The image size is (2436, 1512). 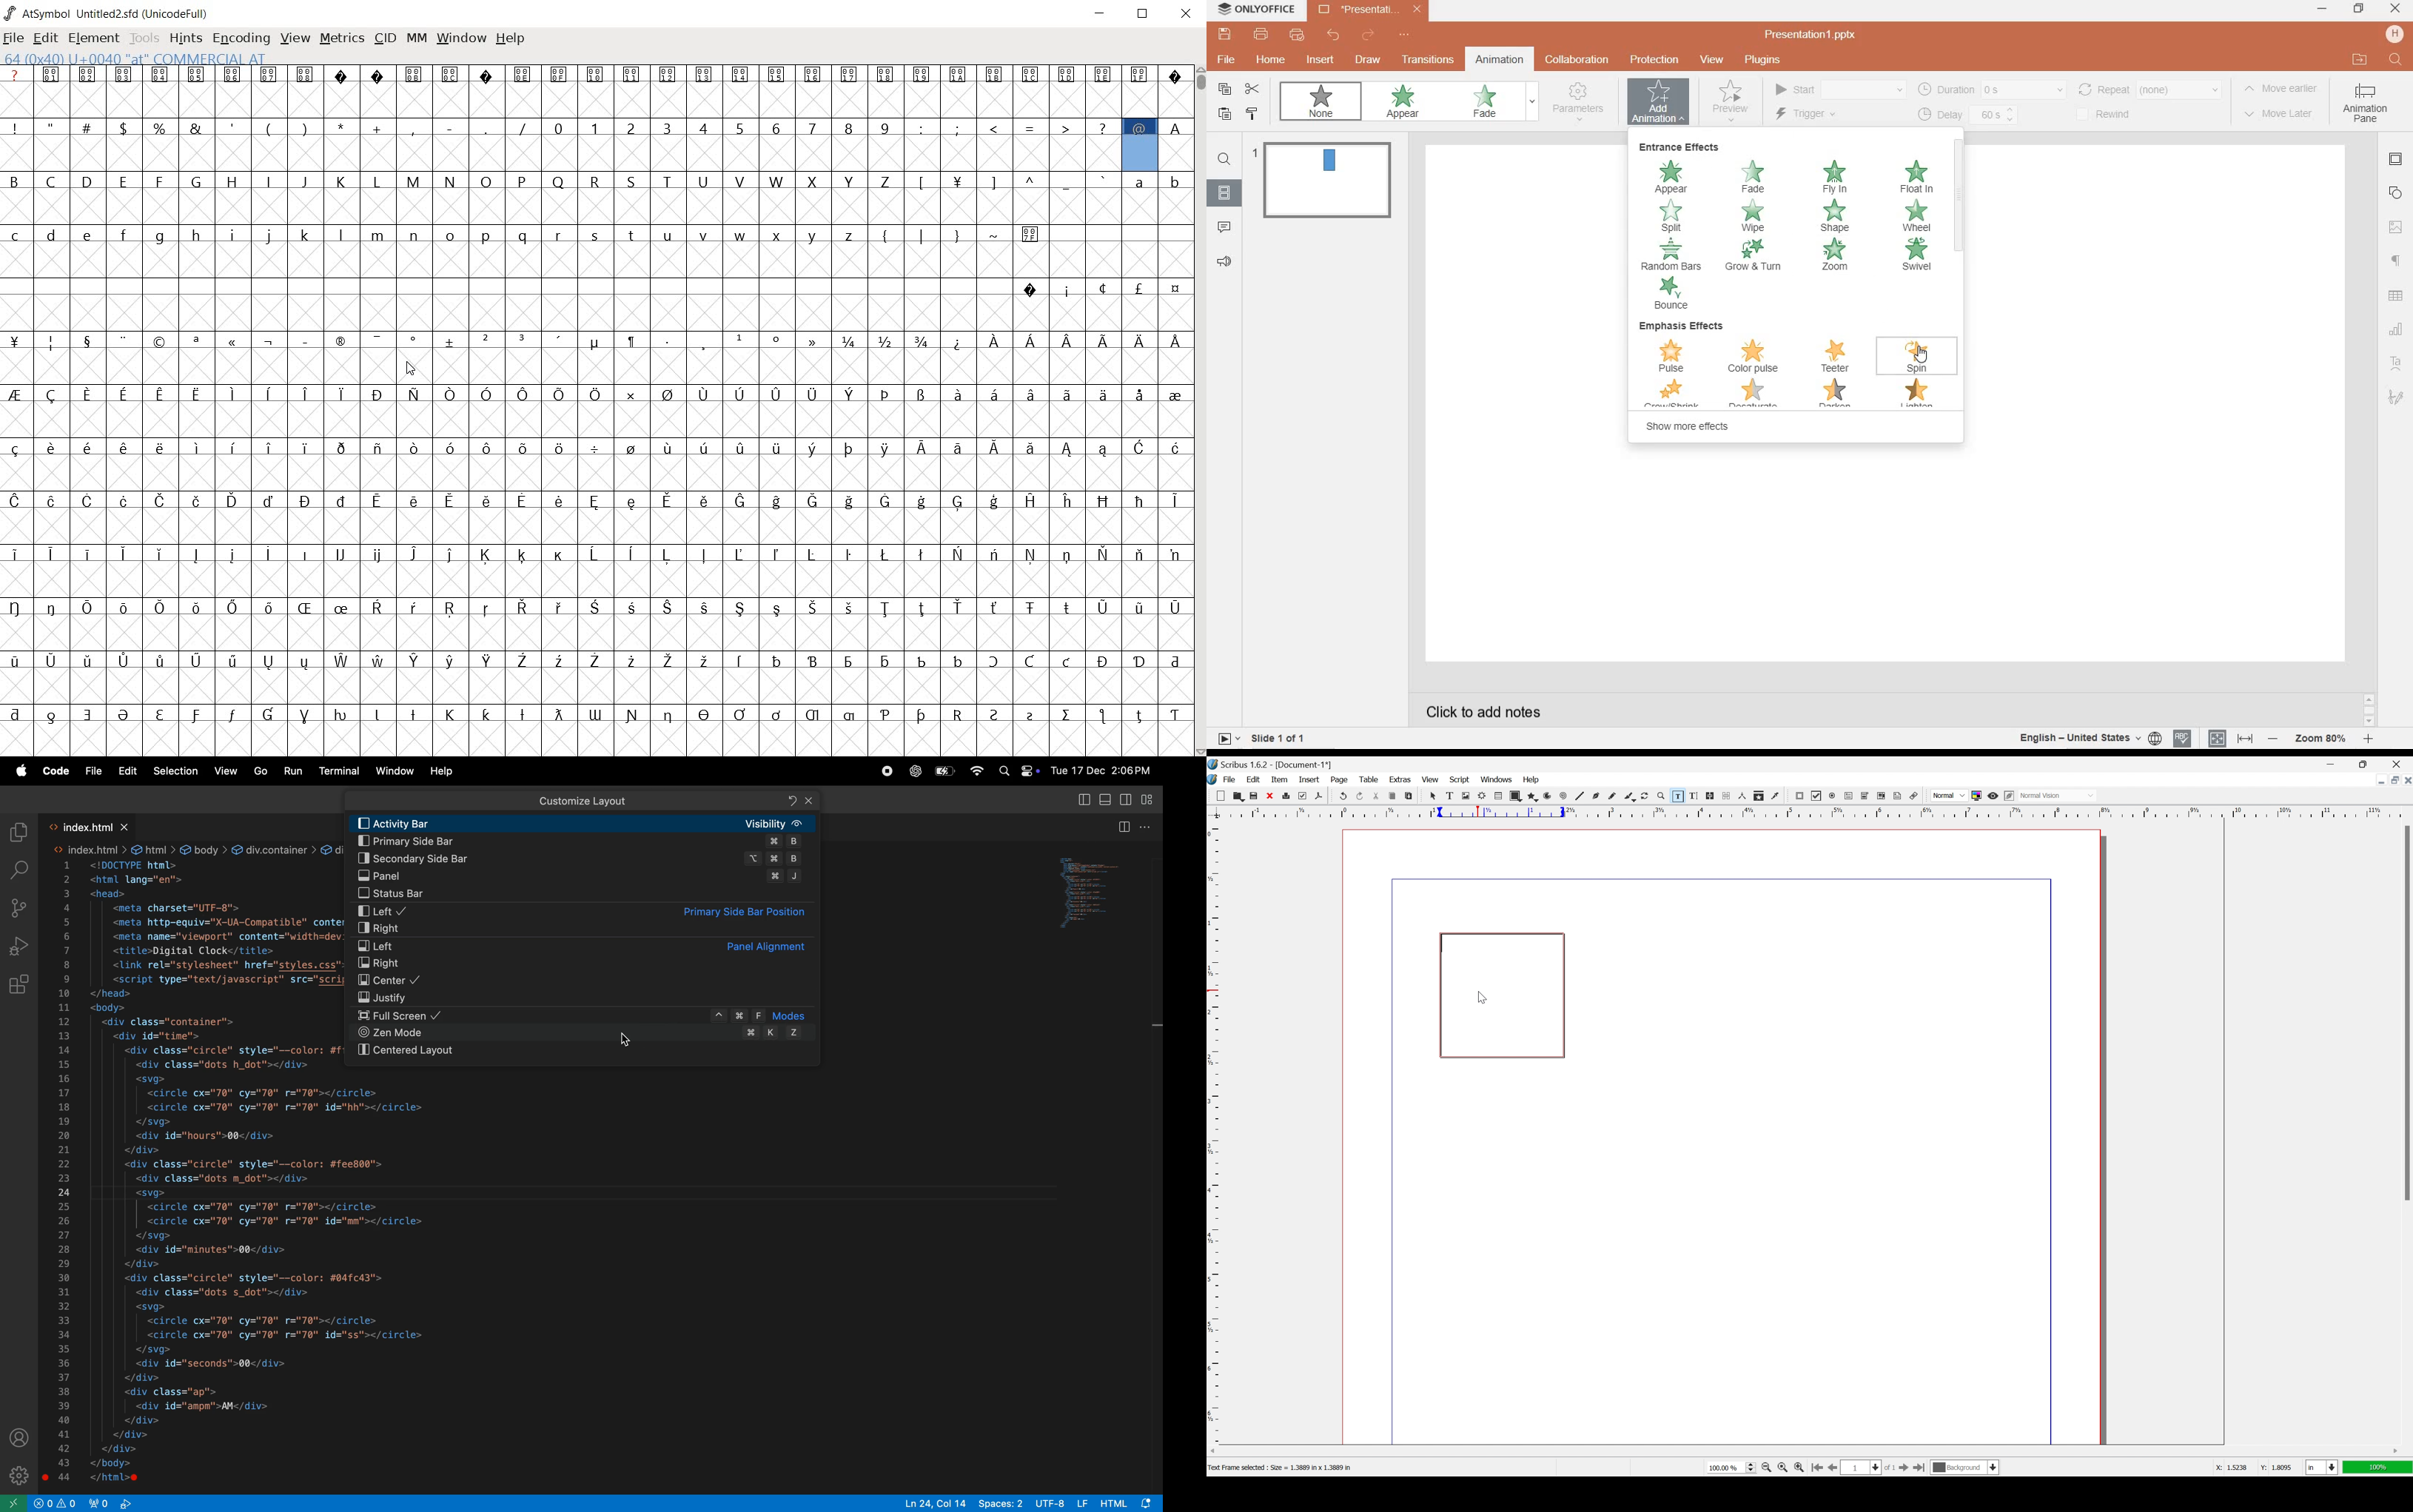 I want to click on pdf combo box, so click(x=1864, y=795).